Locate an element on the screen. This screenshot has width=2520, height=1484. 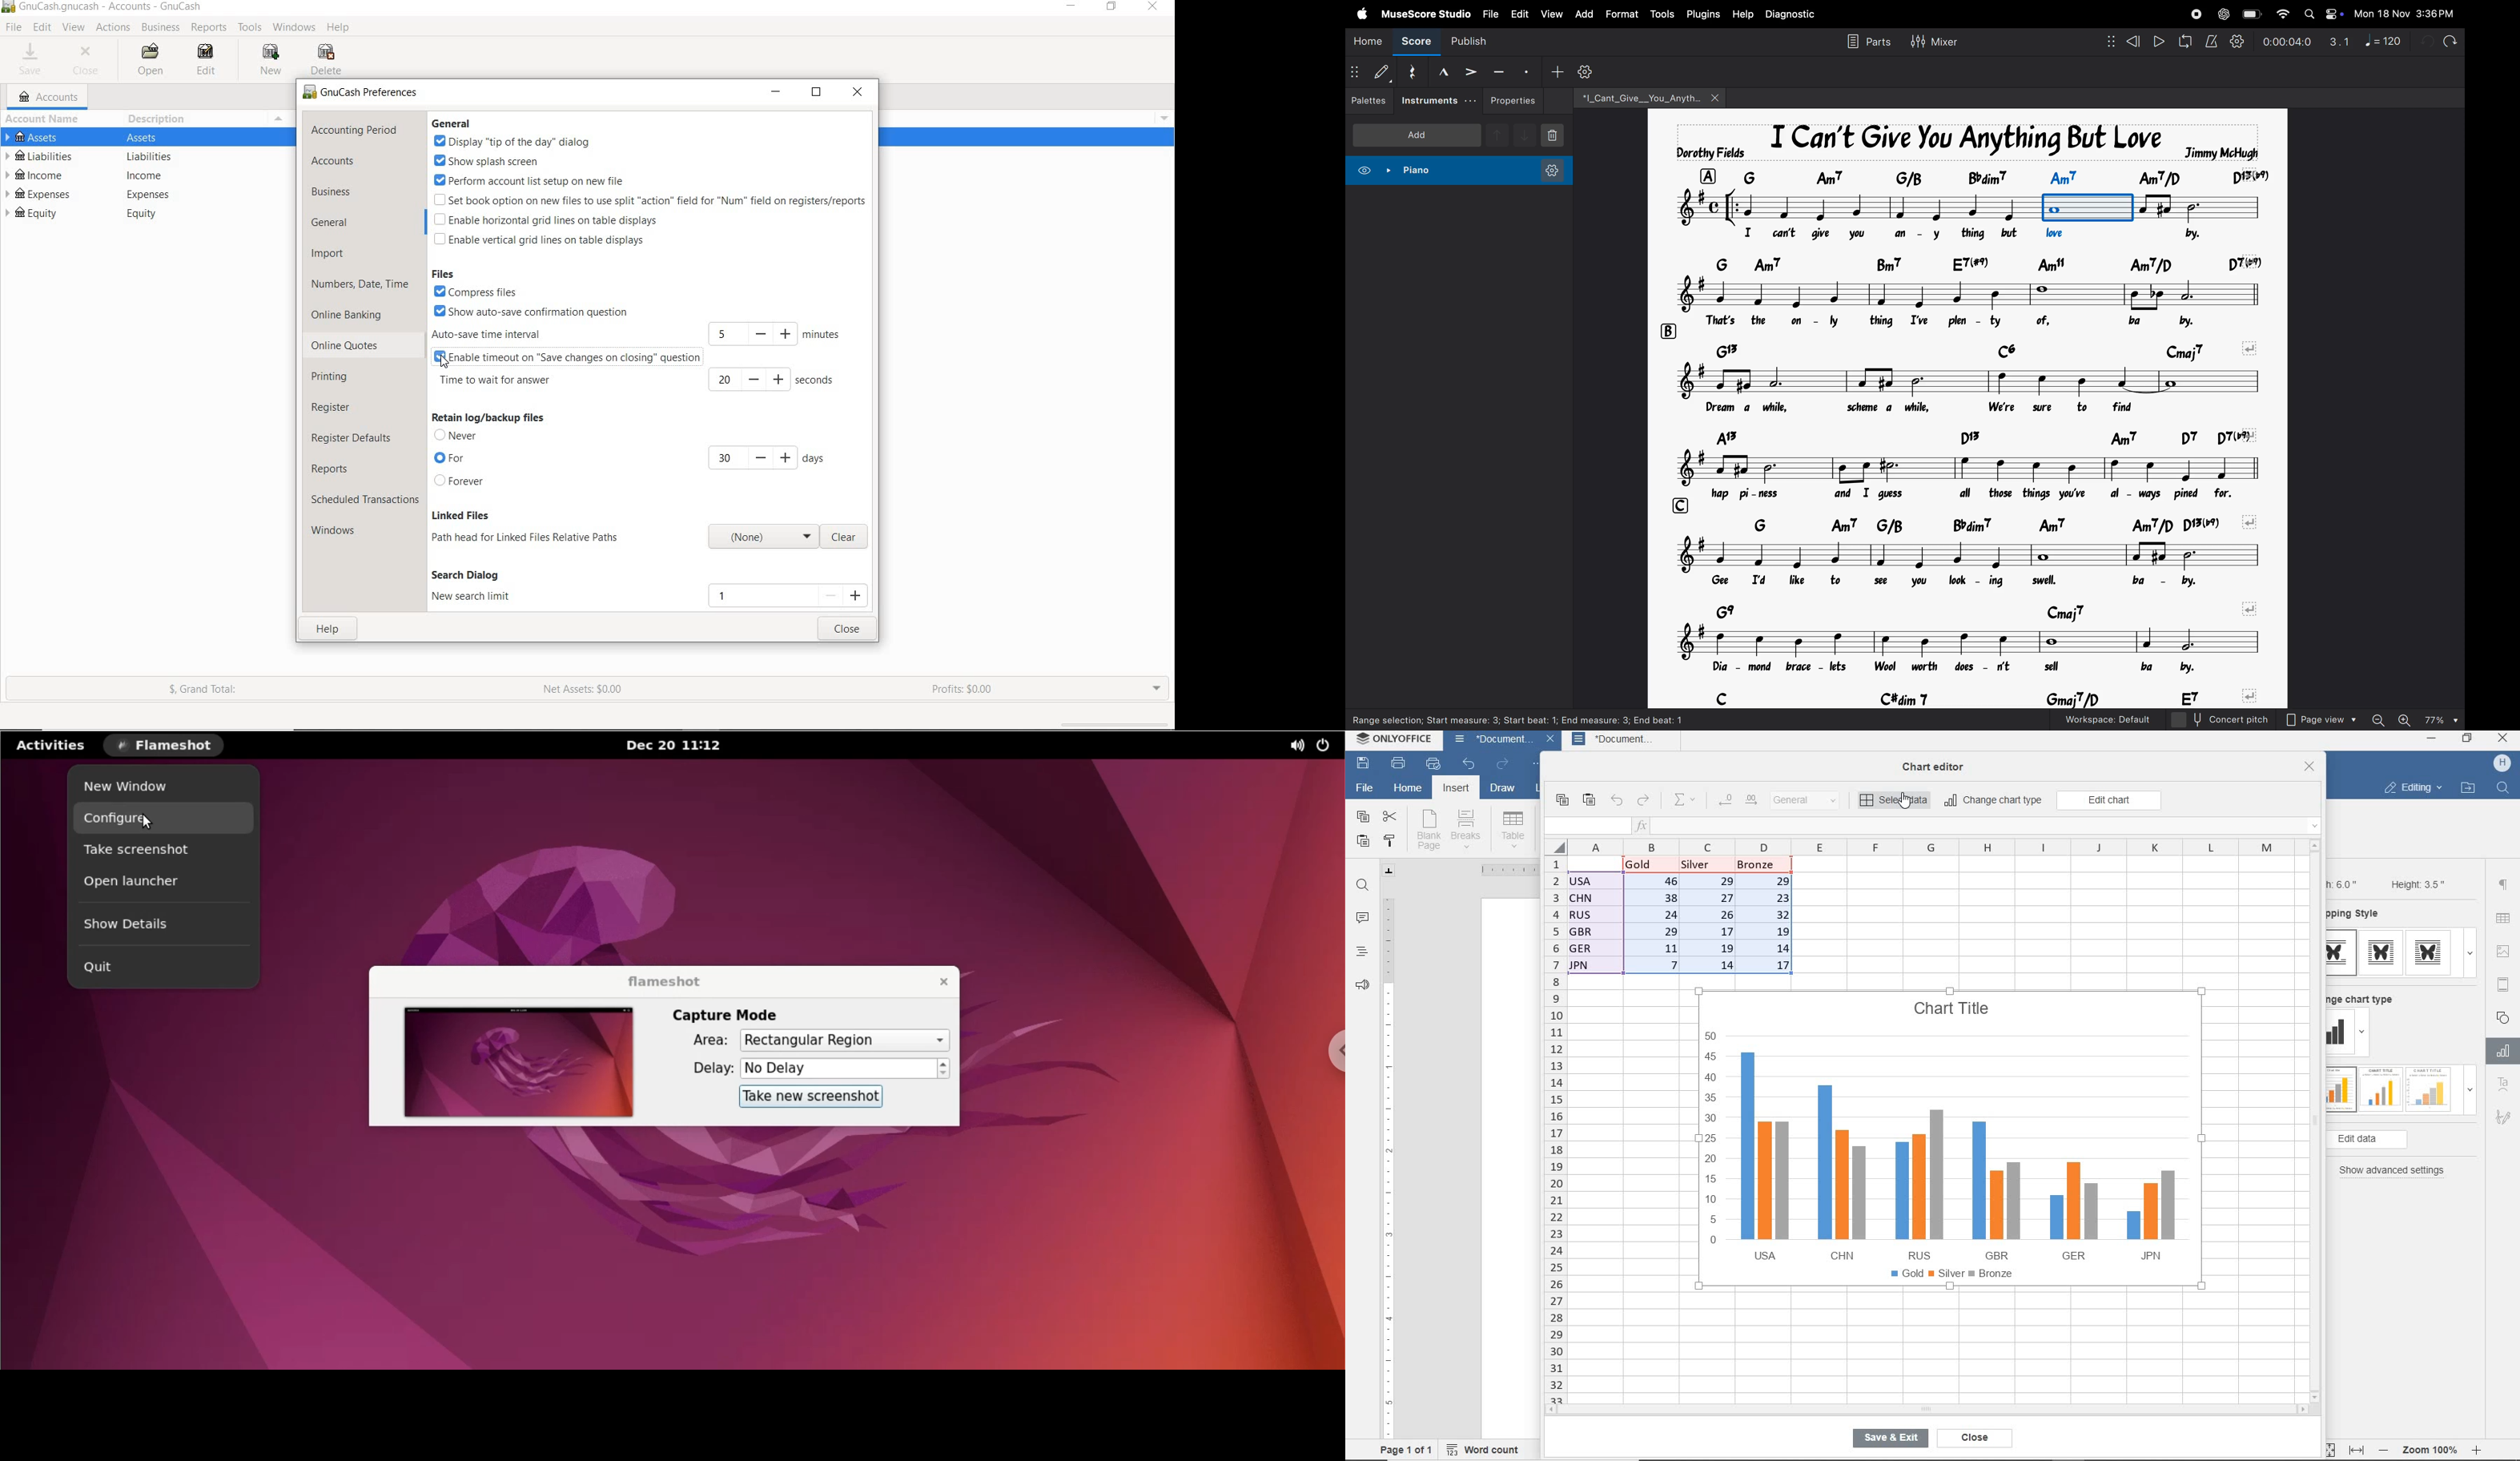
ASSETS is located at coordinates (139, 139).